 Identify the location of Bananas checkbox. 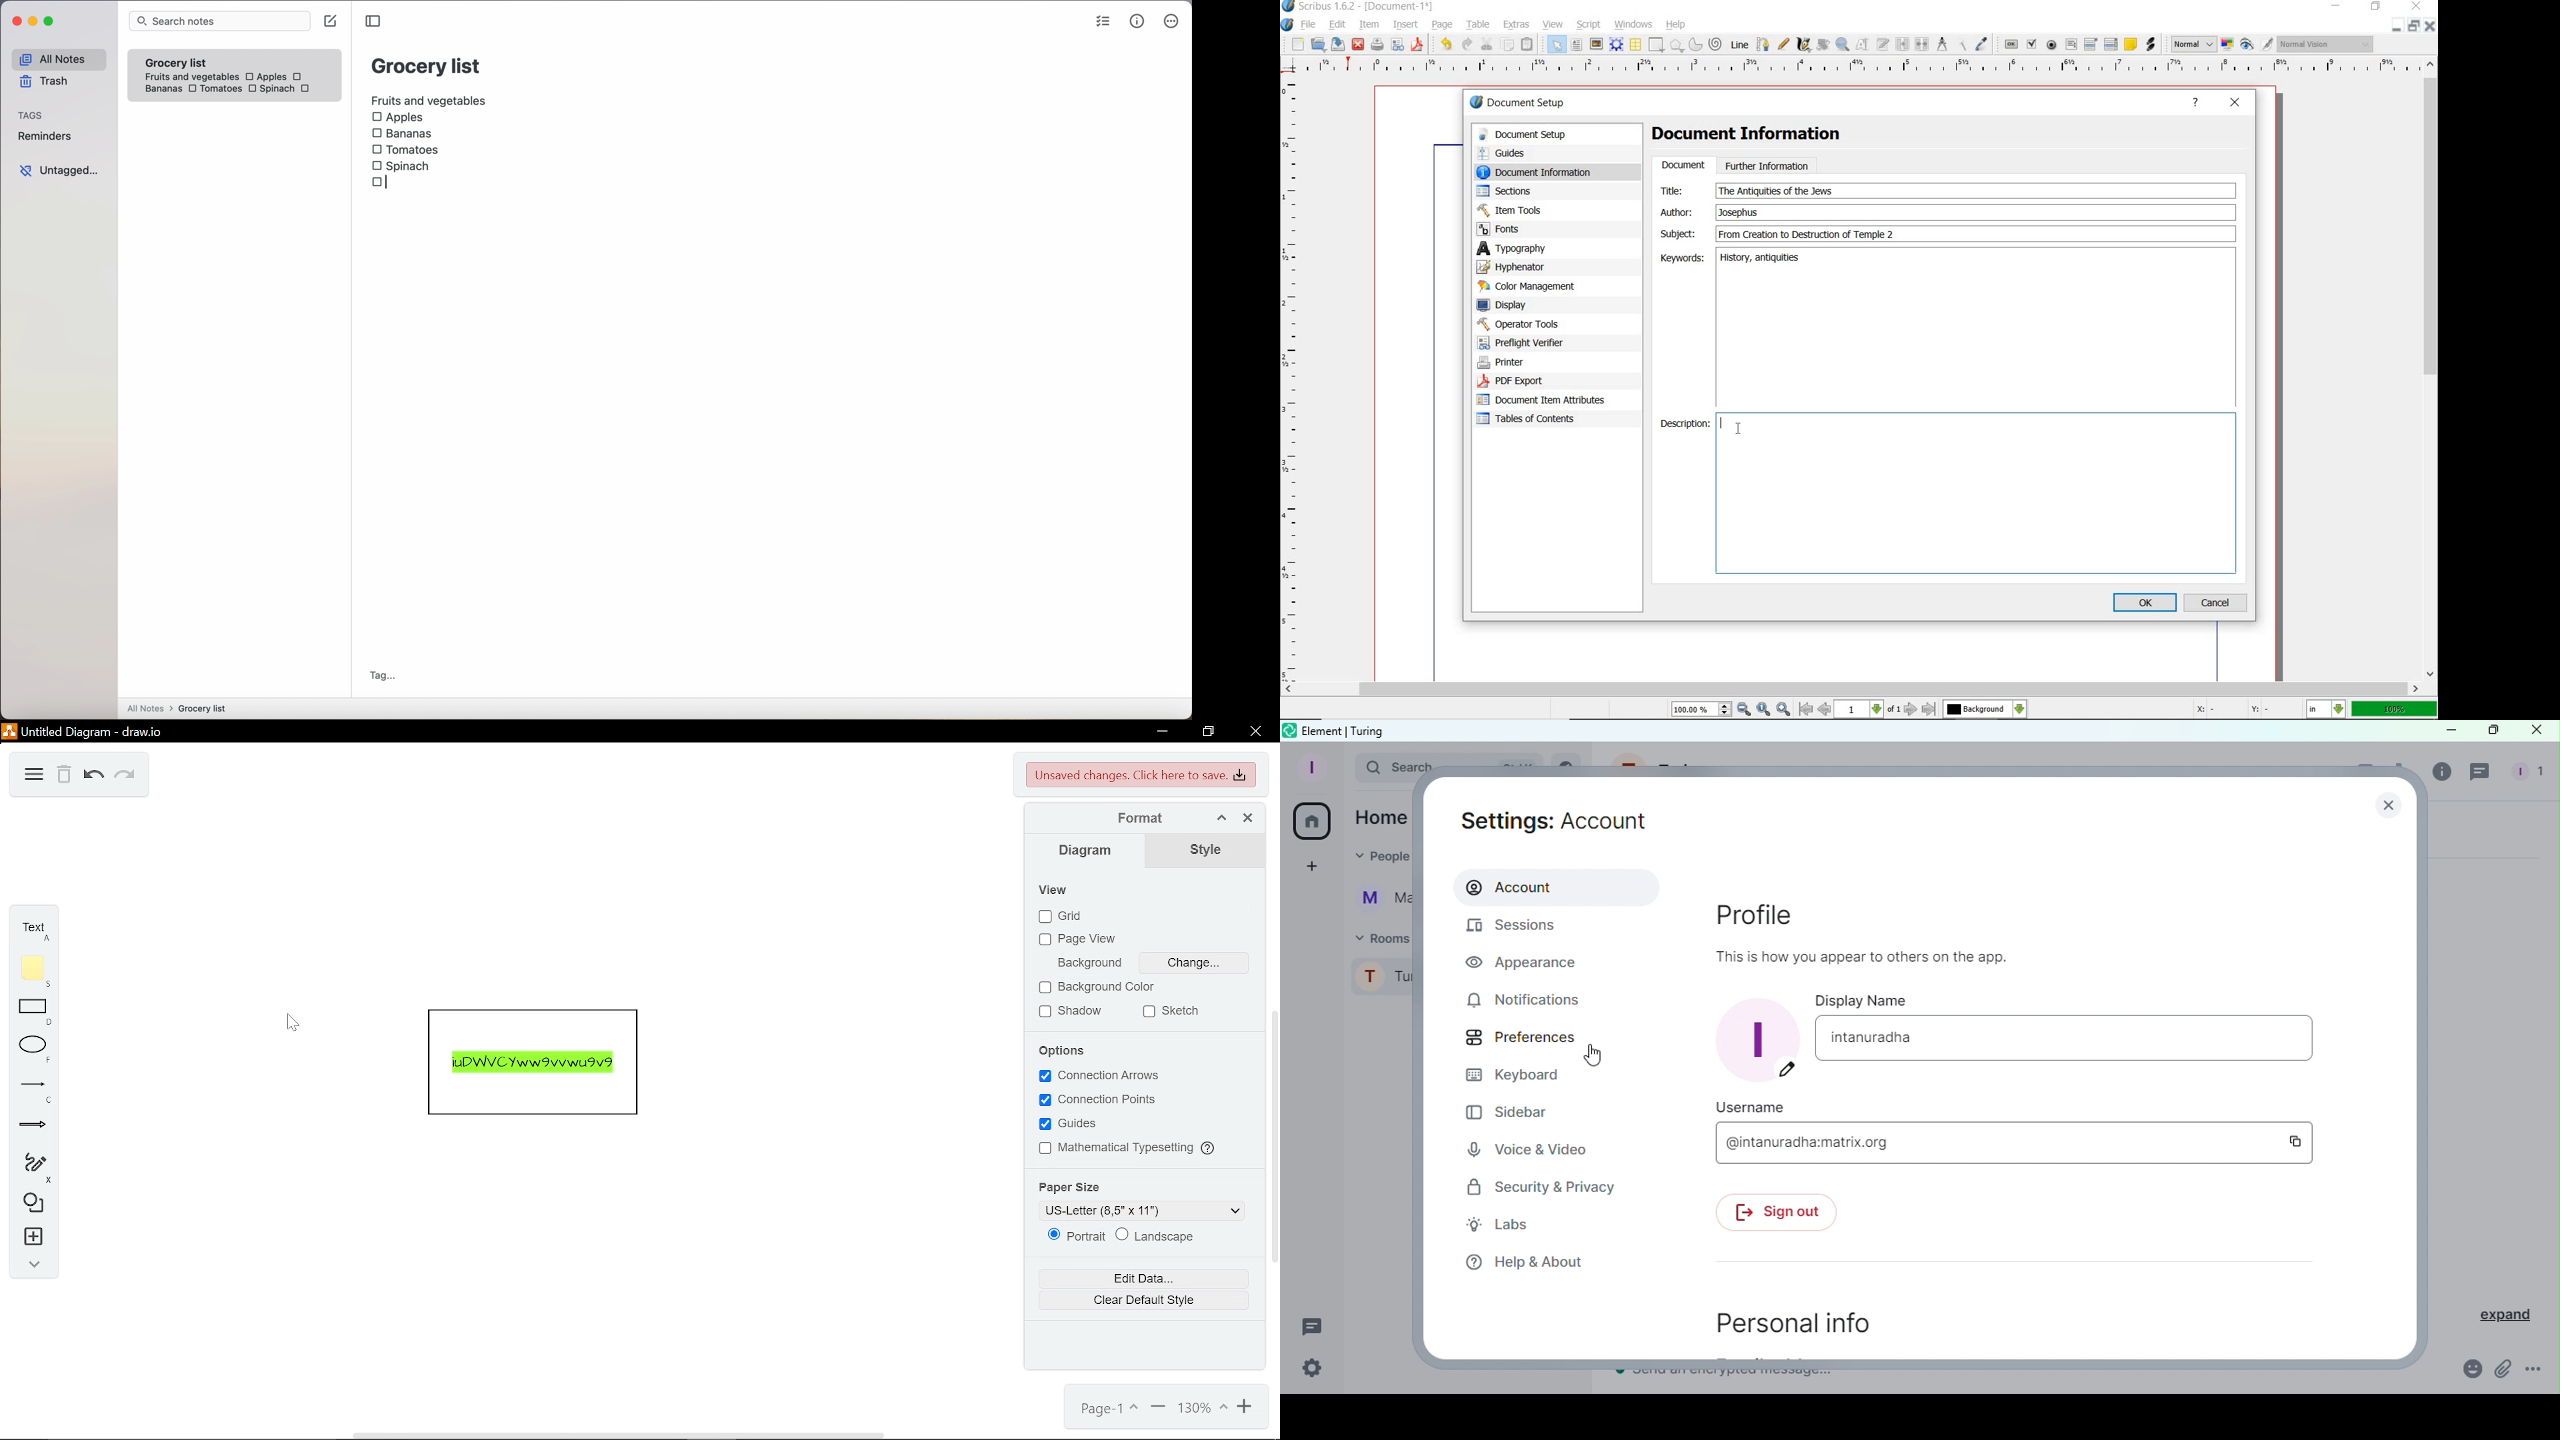
(404, 132).